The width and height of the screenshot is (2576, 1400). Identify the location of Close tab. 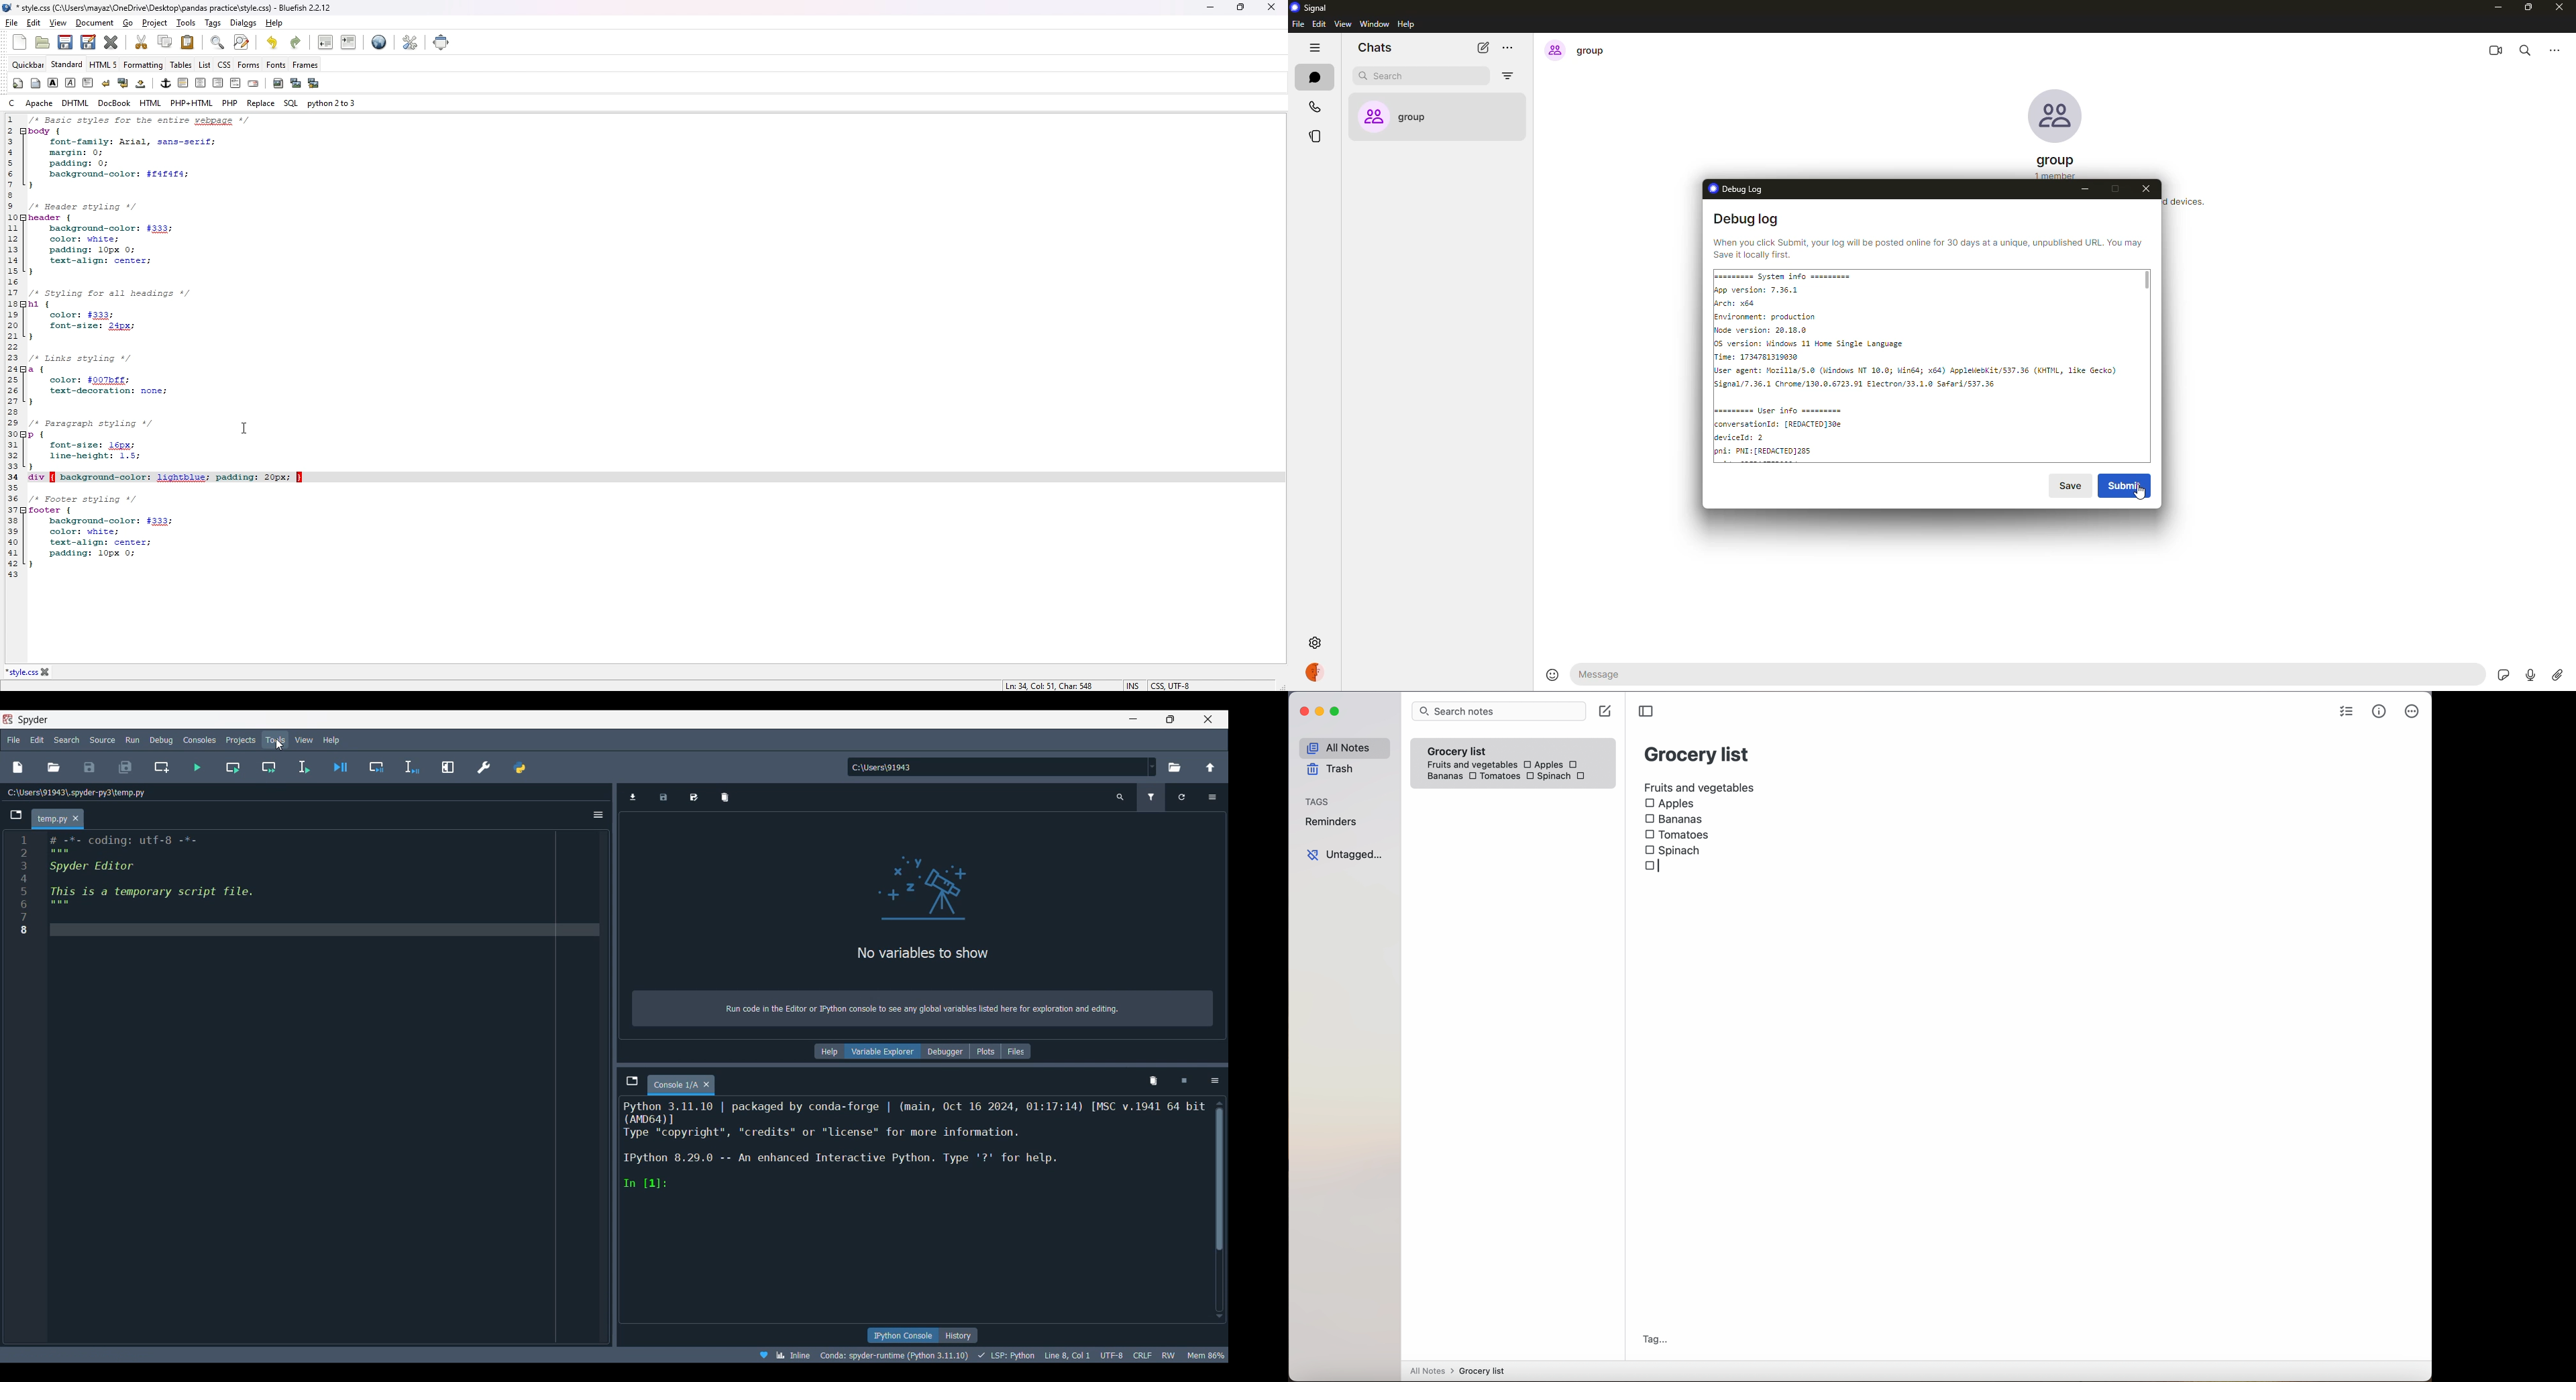
(75, 819).